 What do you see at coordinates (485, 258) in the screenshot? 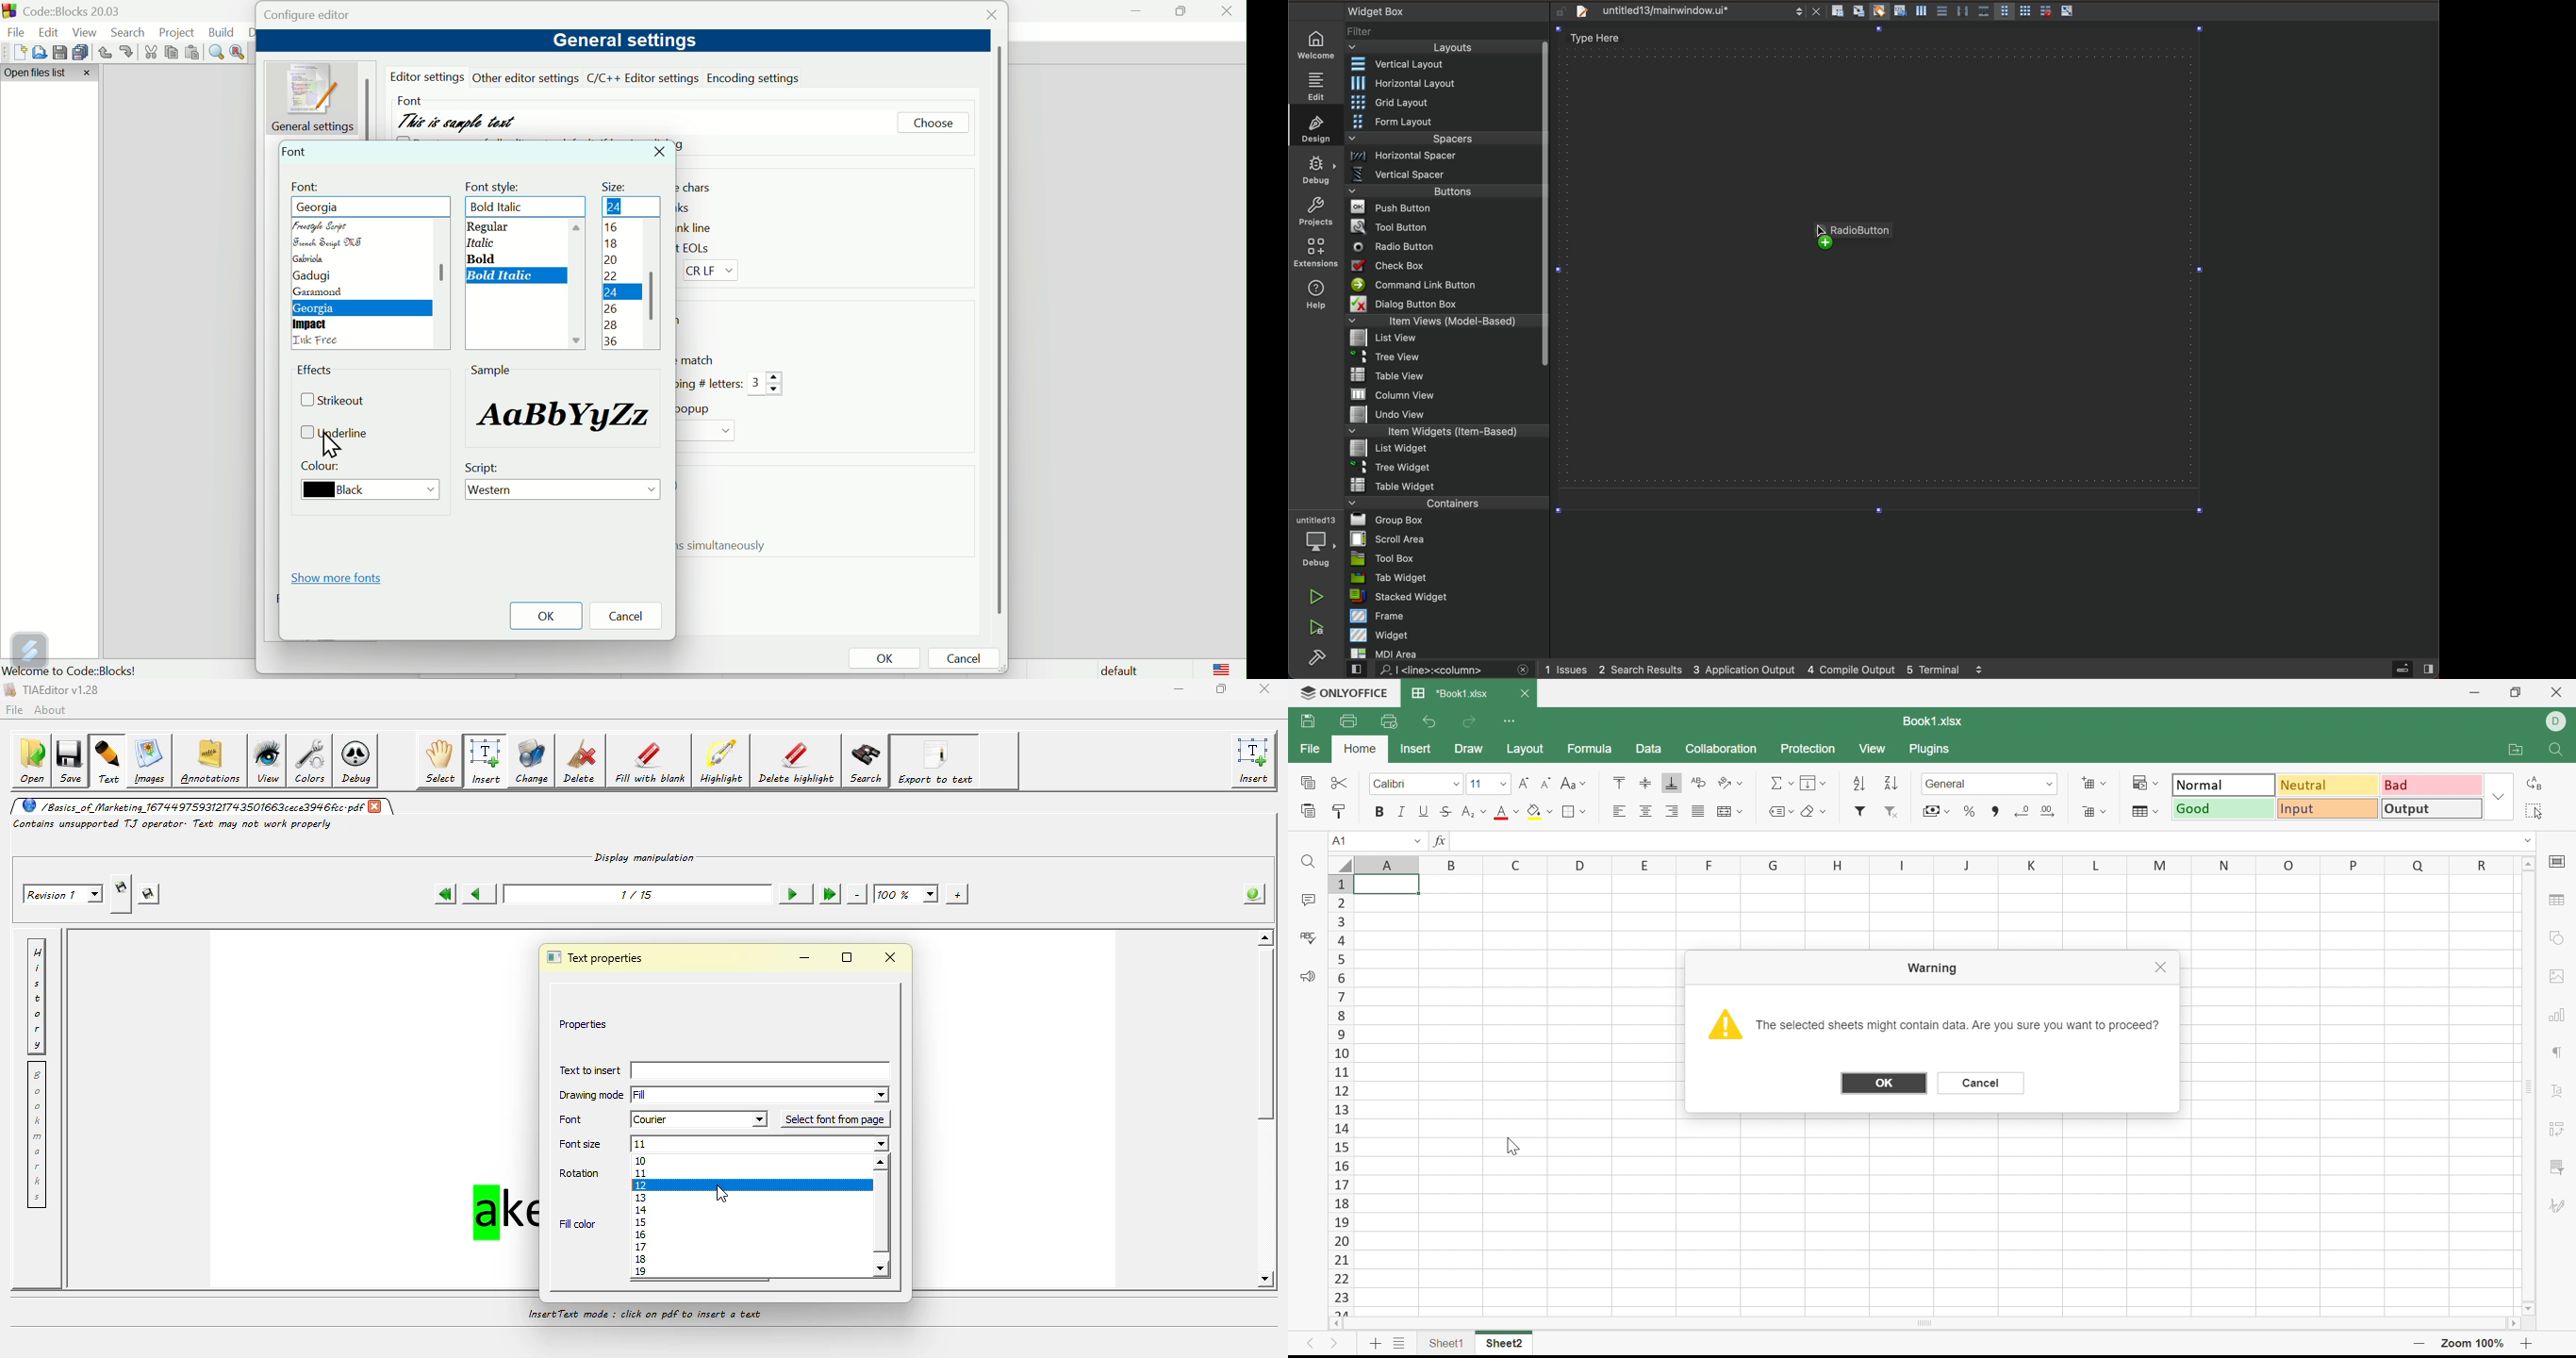
I see `bold` at bounding box center [485, 258].